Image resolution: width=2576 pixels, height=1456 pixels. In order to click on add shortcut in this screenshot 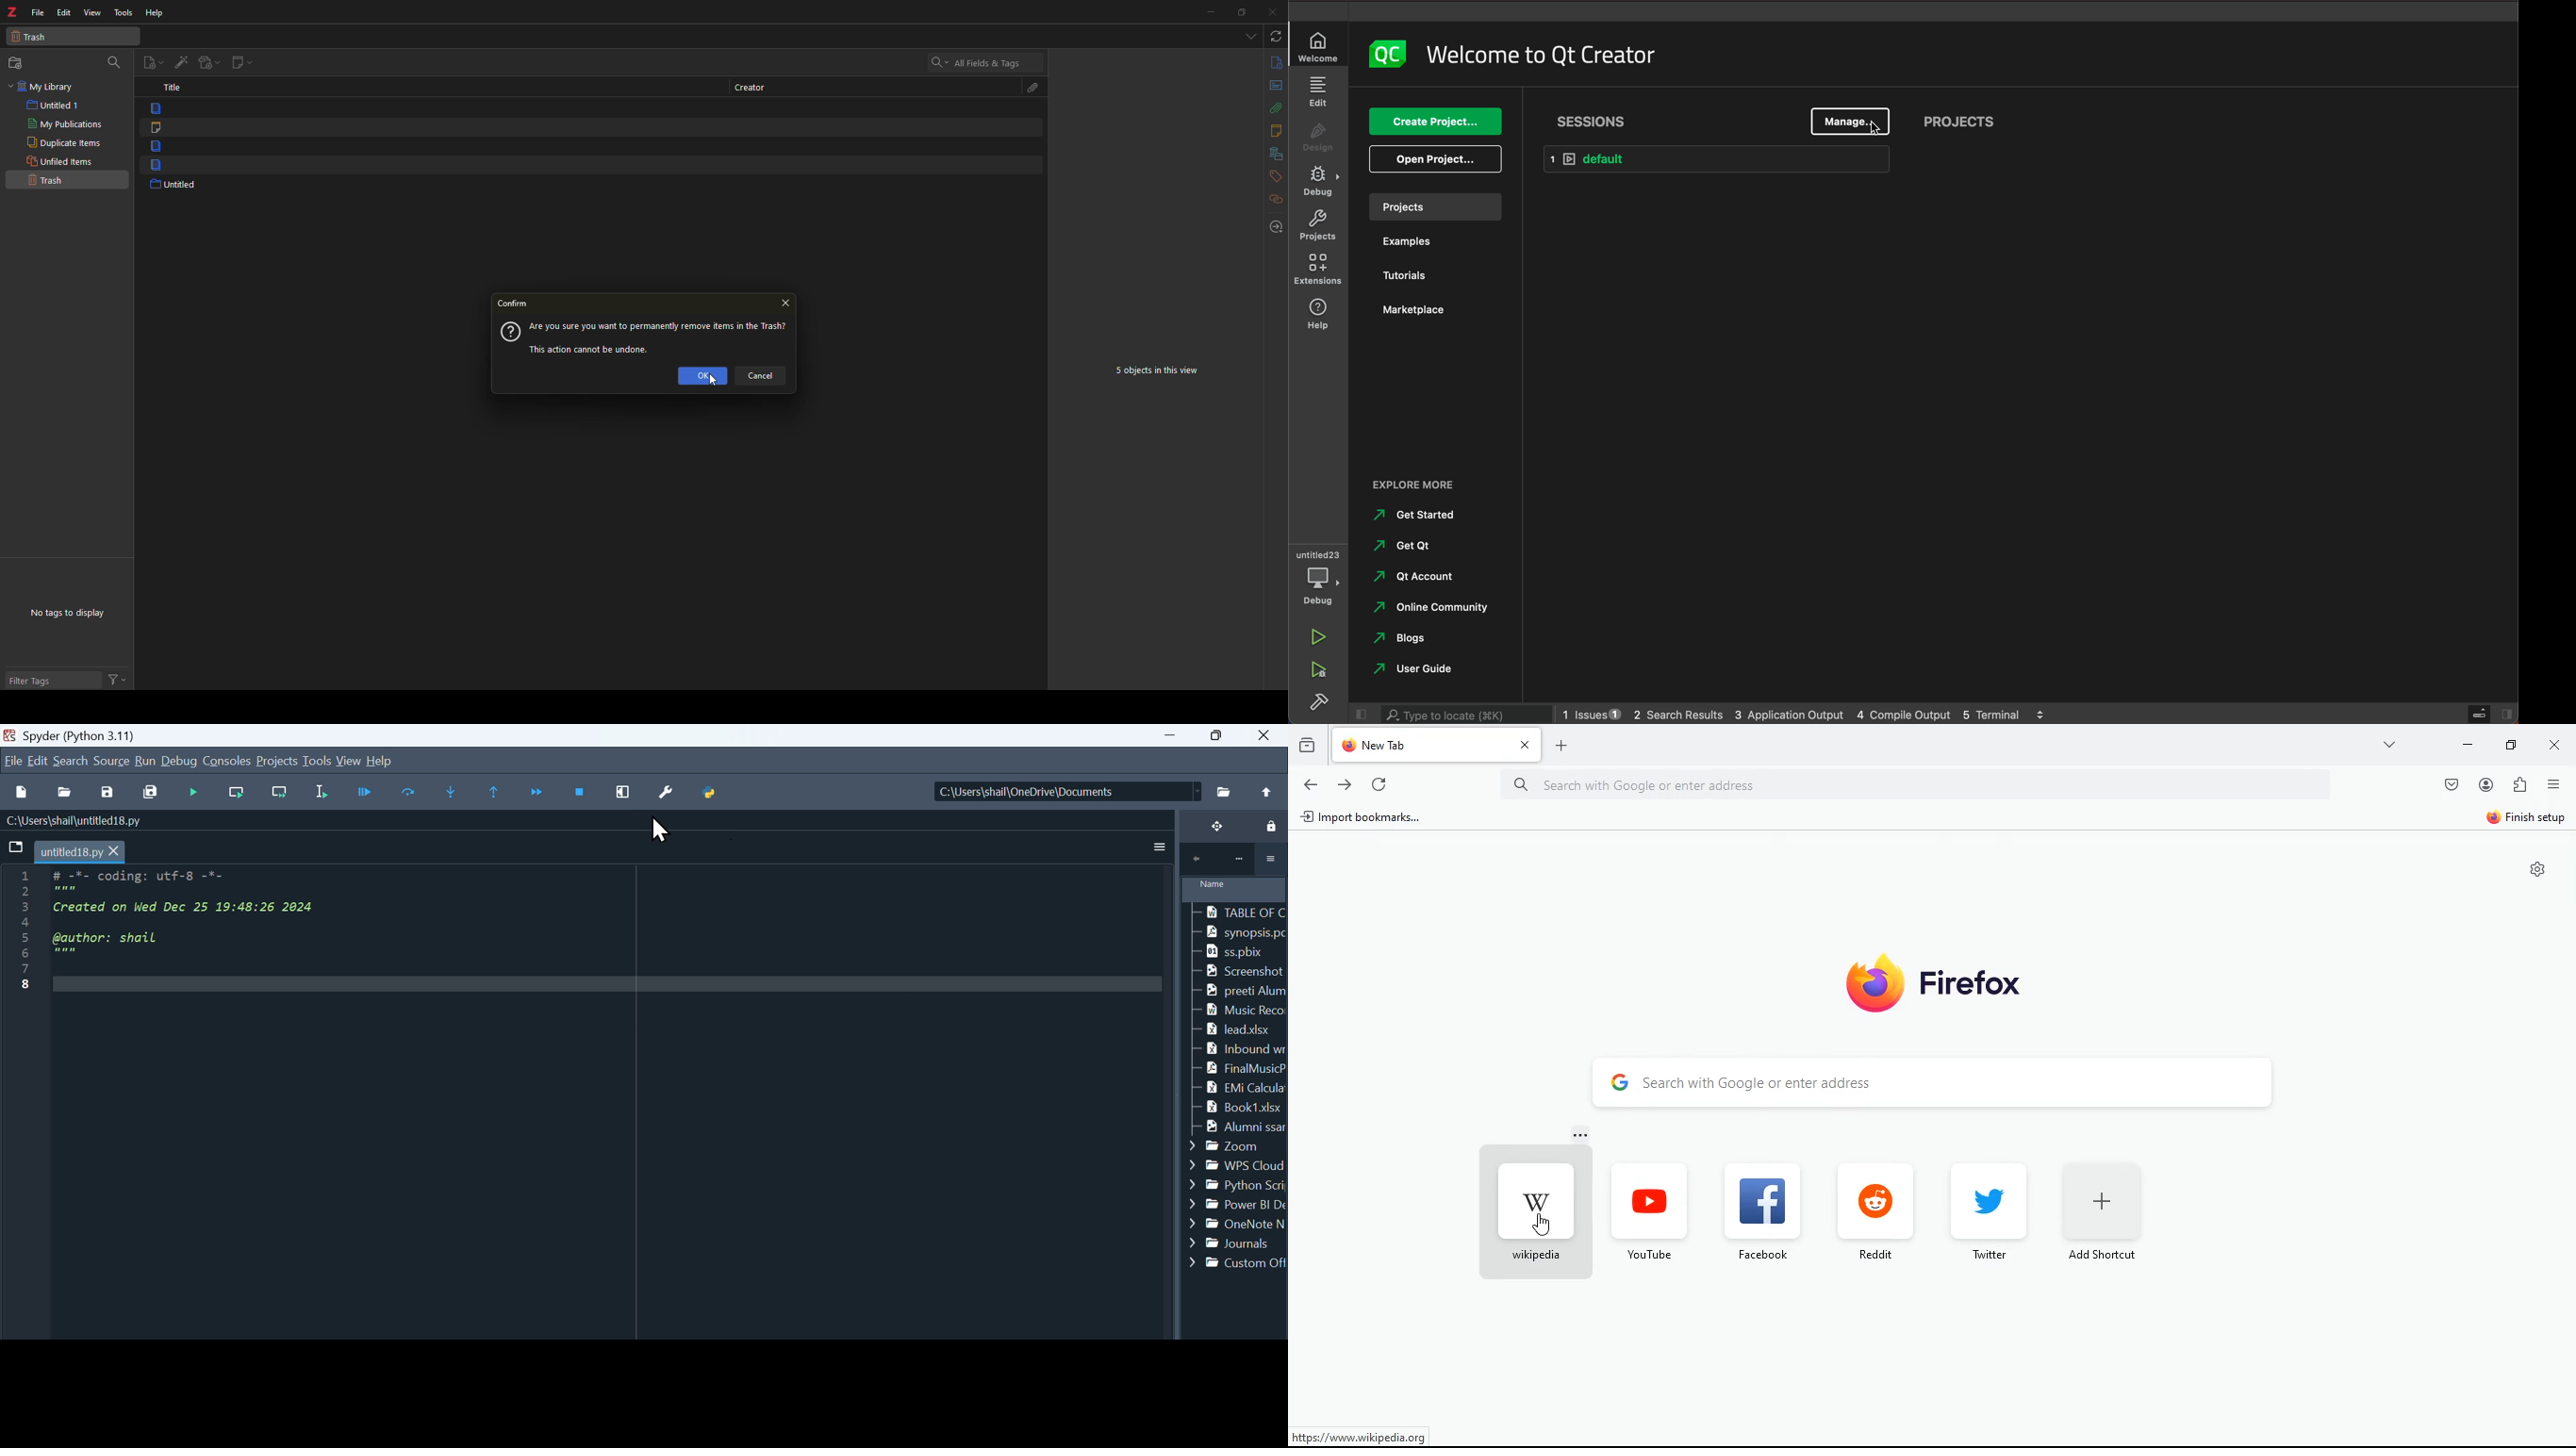, I will do `click(2104, 1200)`.